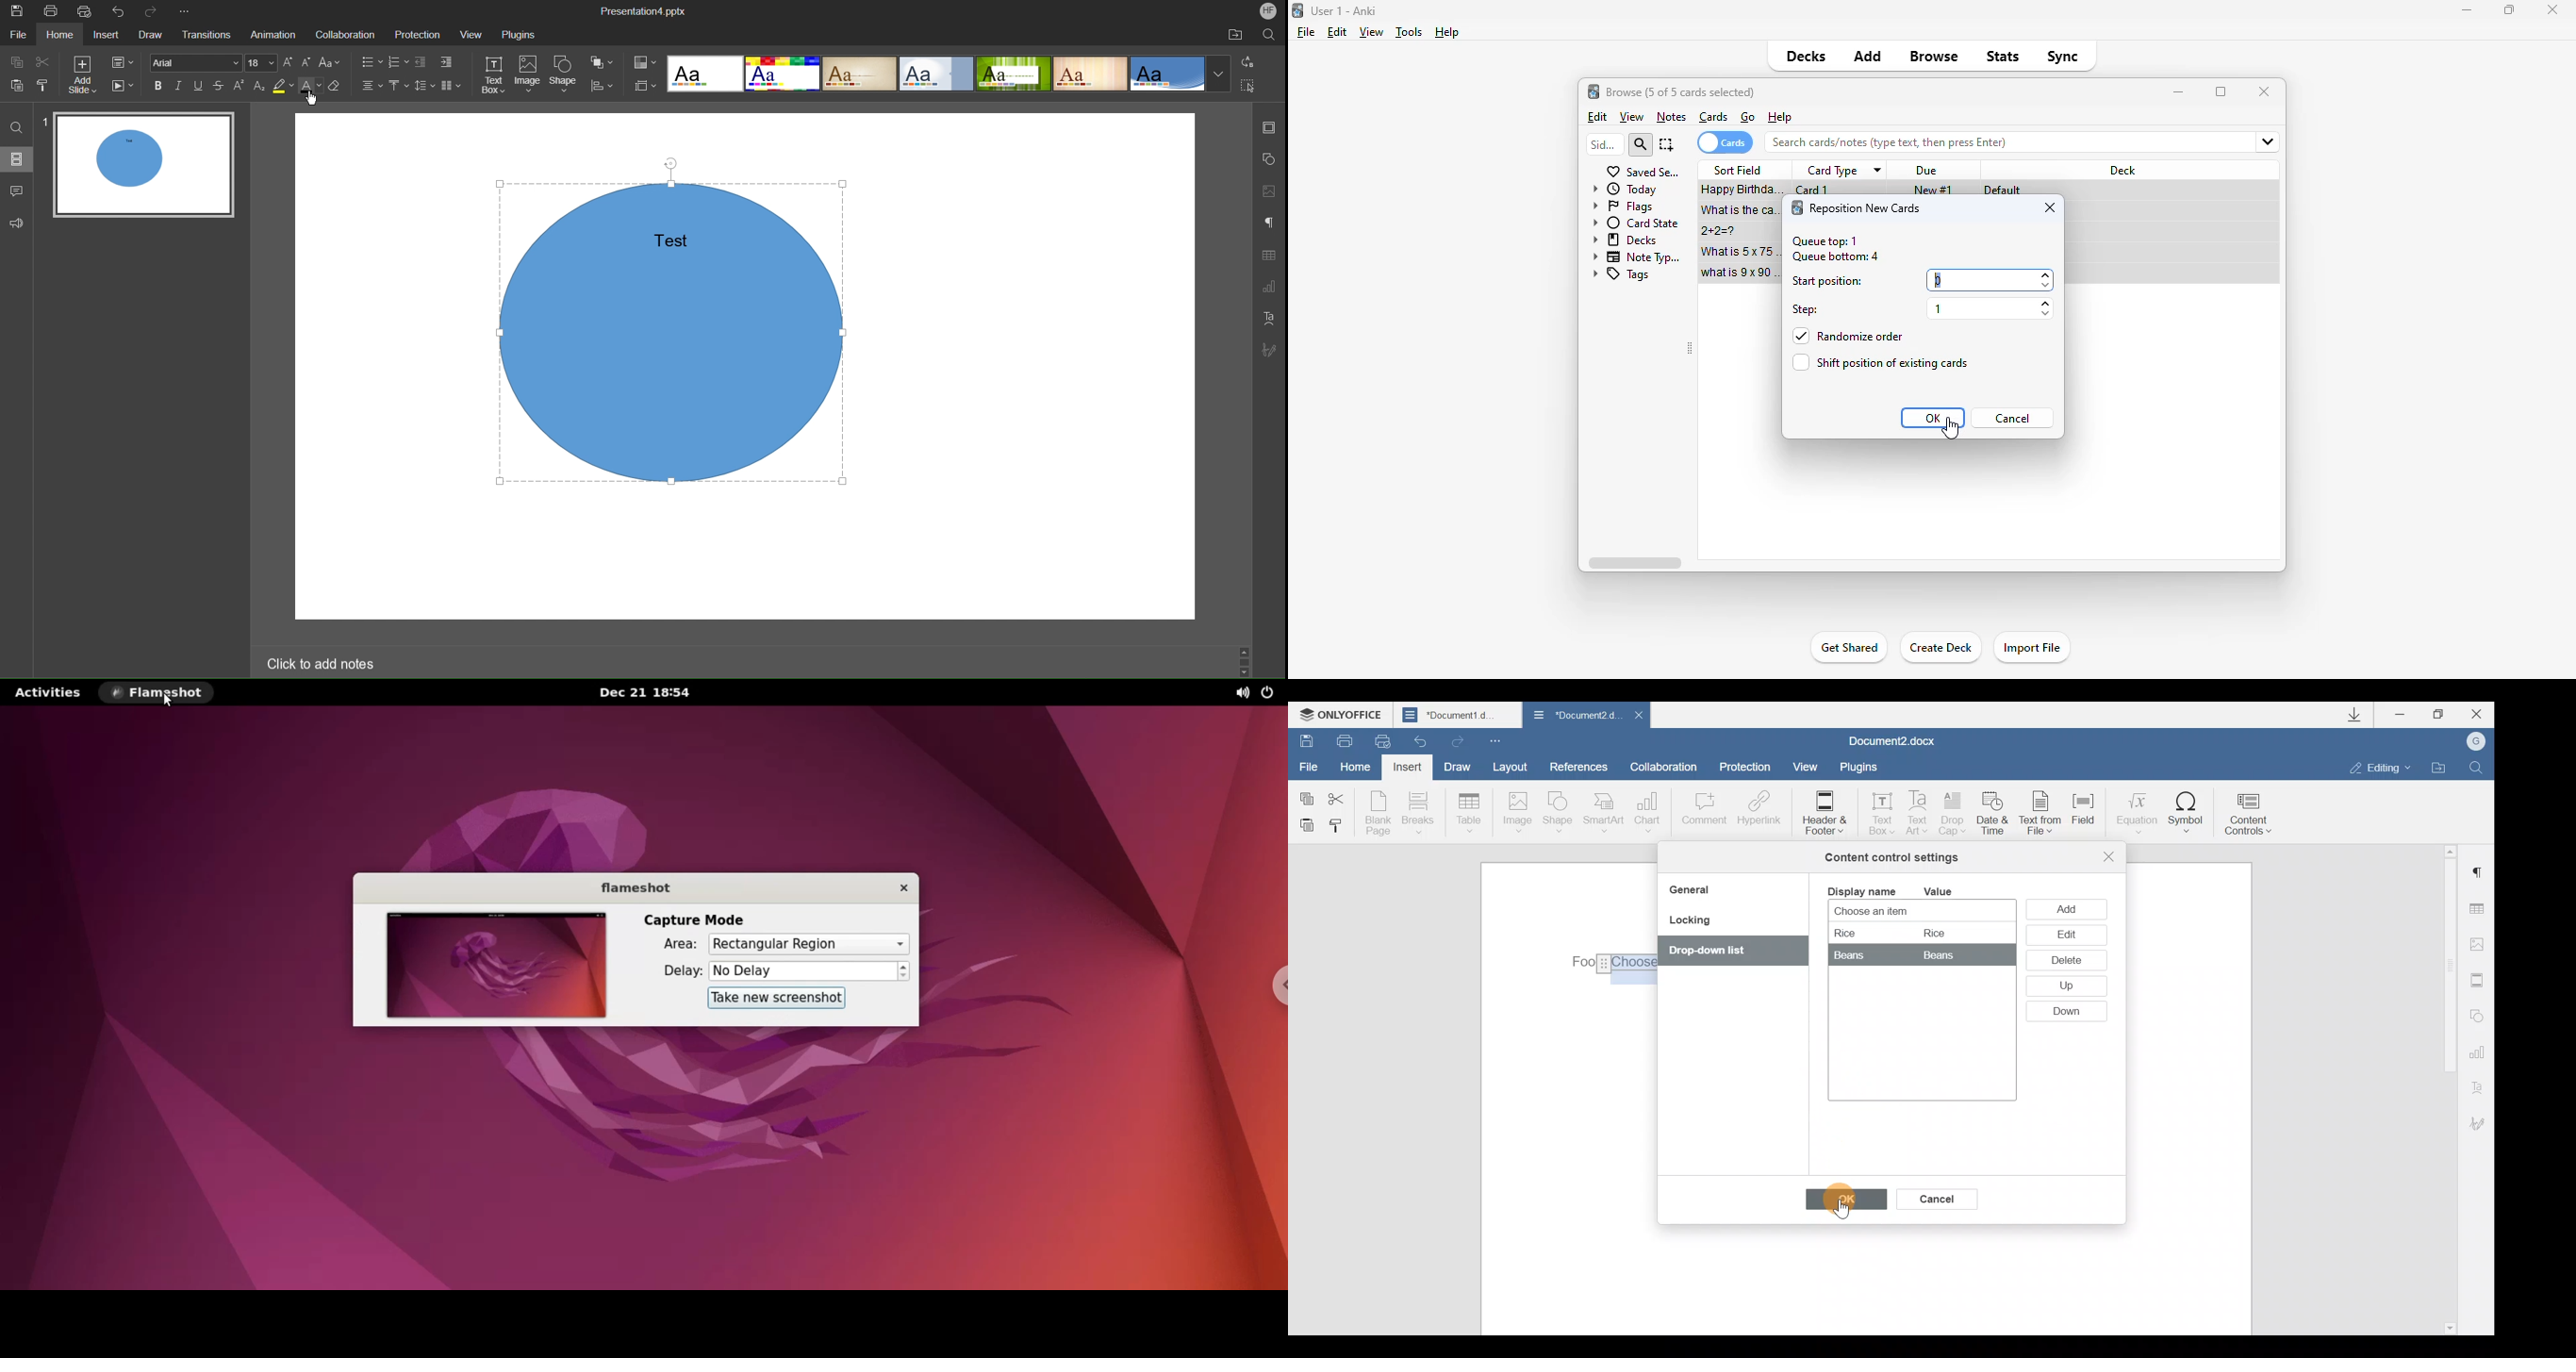 This screenshot has height=1372, width=2576. I want to click on Cancel, so click(1935, 1196).